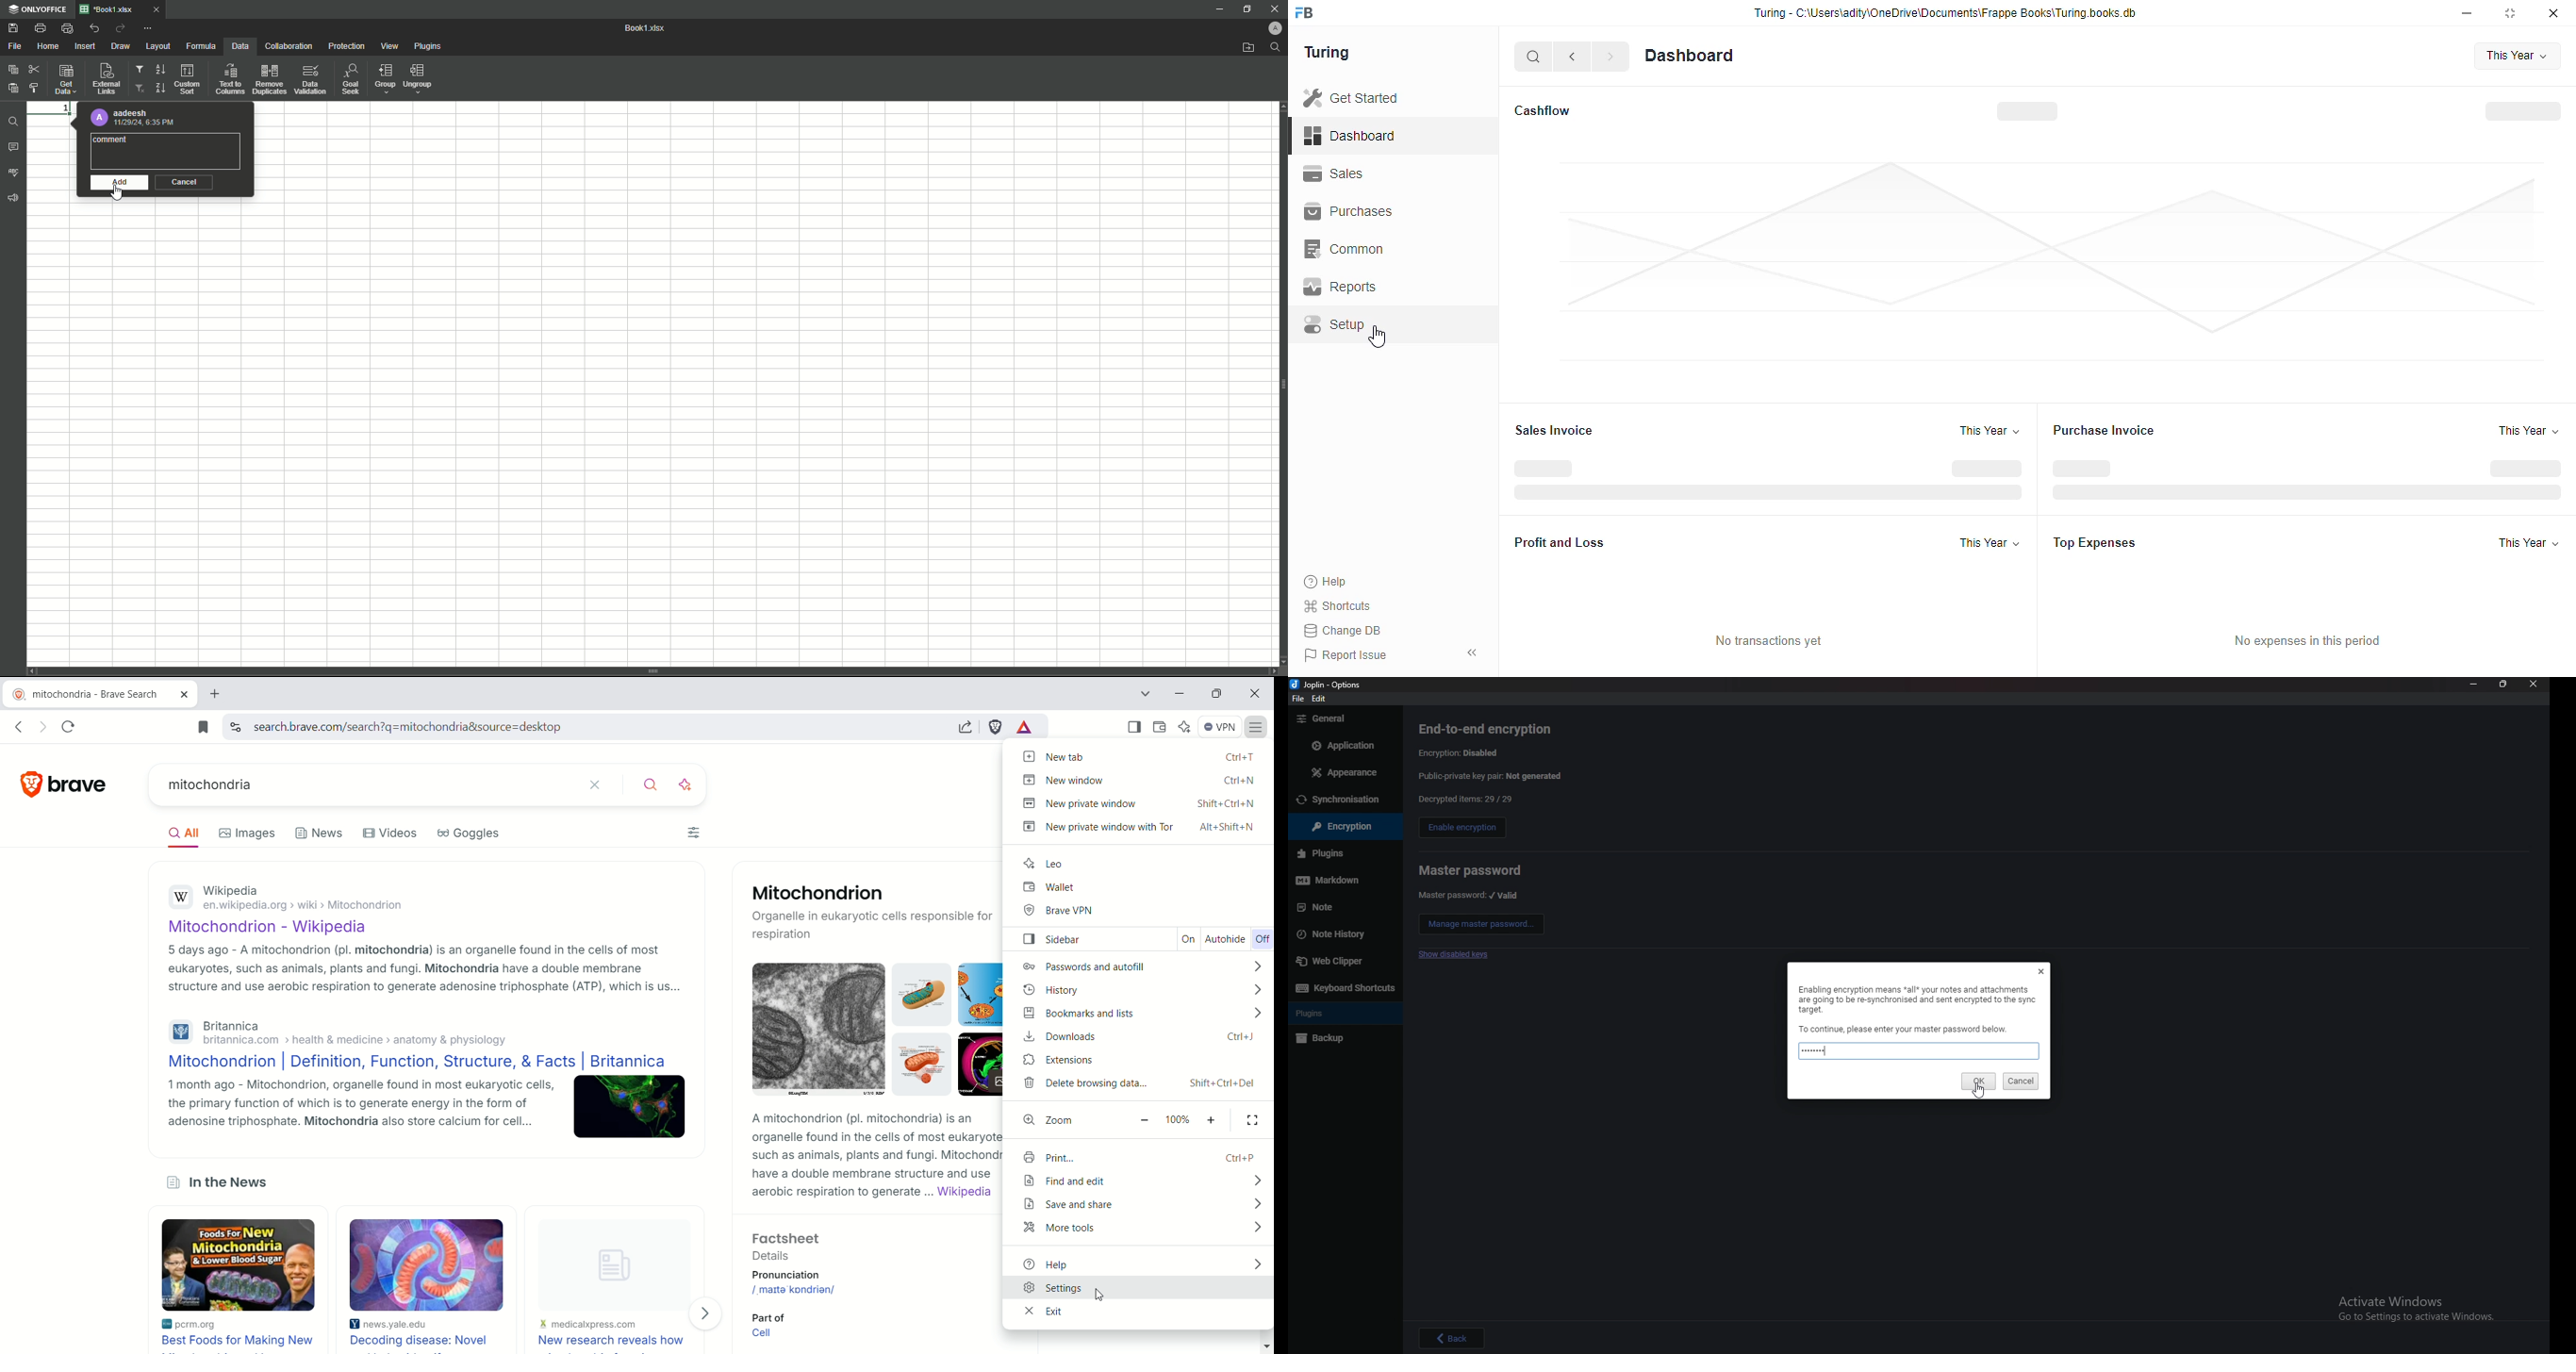 The height and width of the screenshot is (1372, 2576). I want to click on AIl, so click(175, 835).